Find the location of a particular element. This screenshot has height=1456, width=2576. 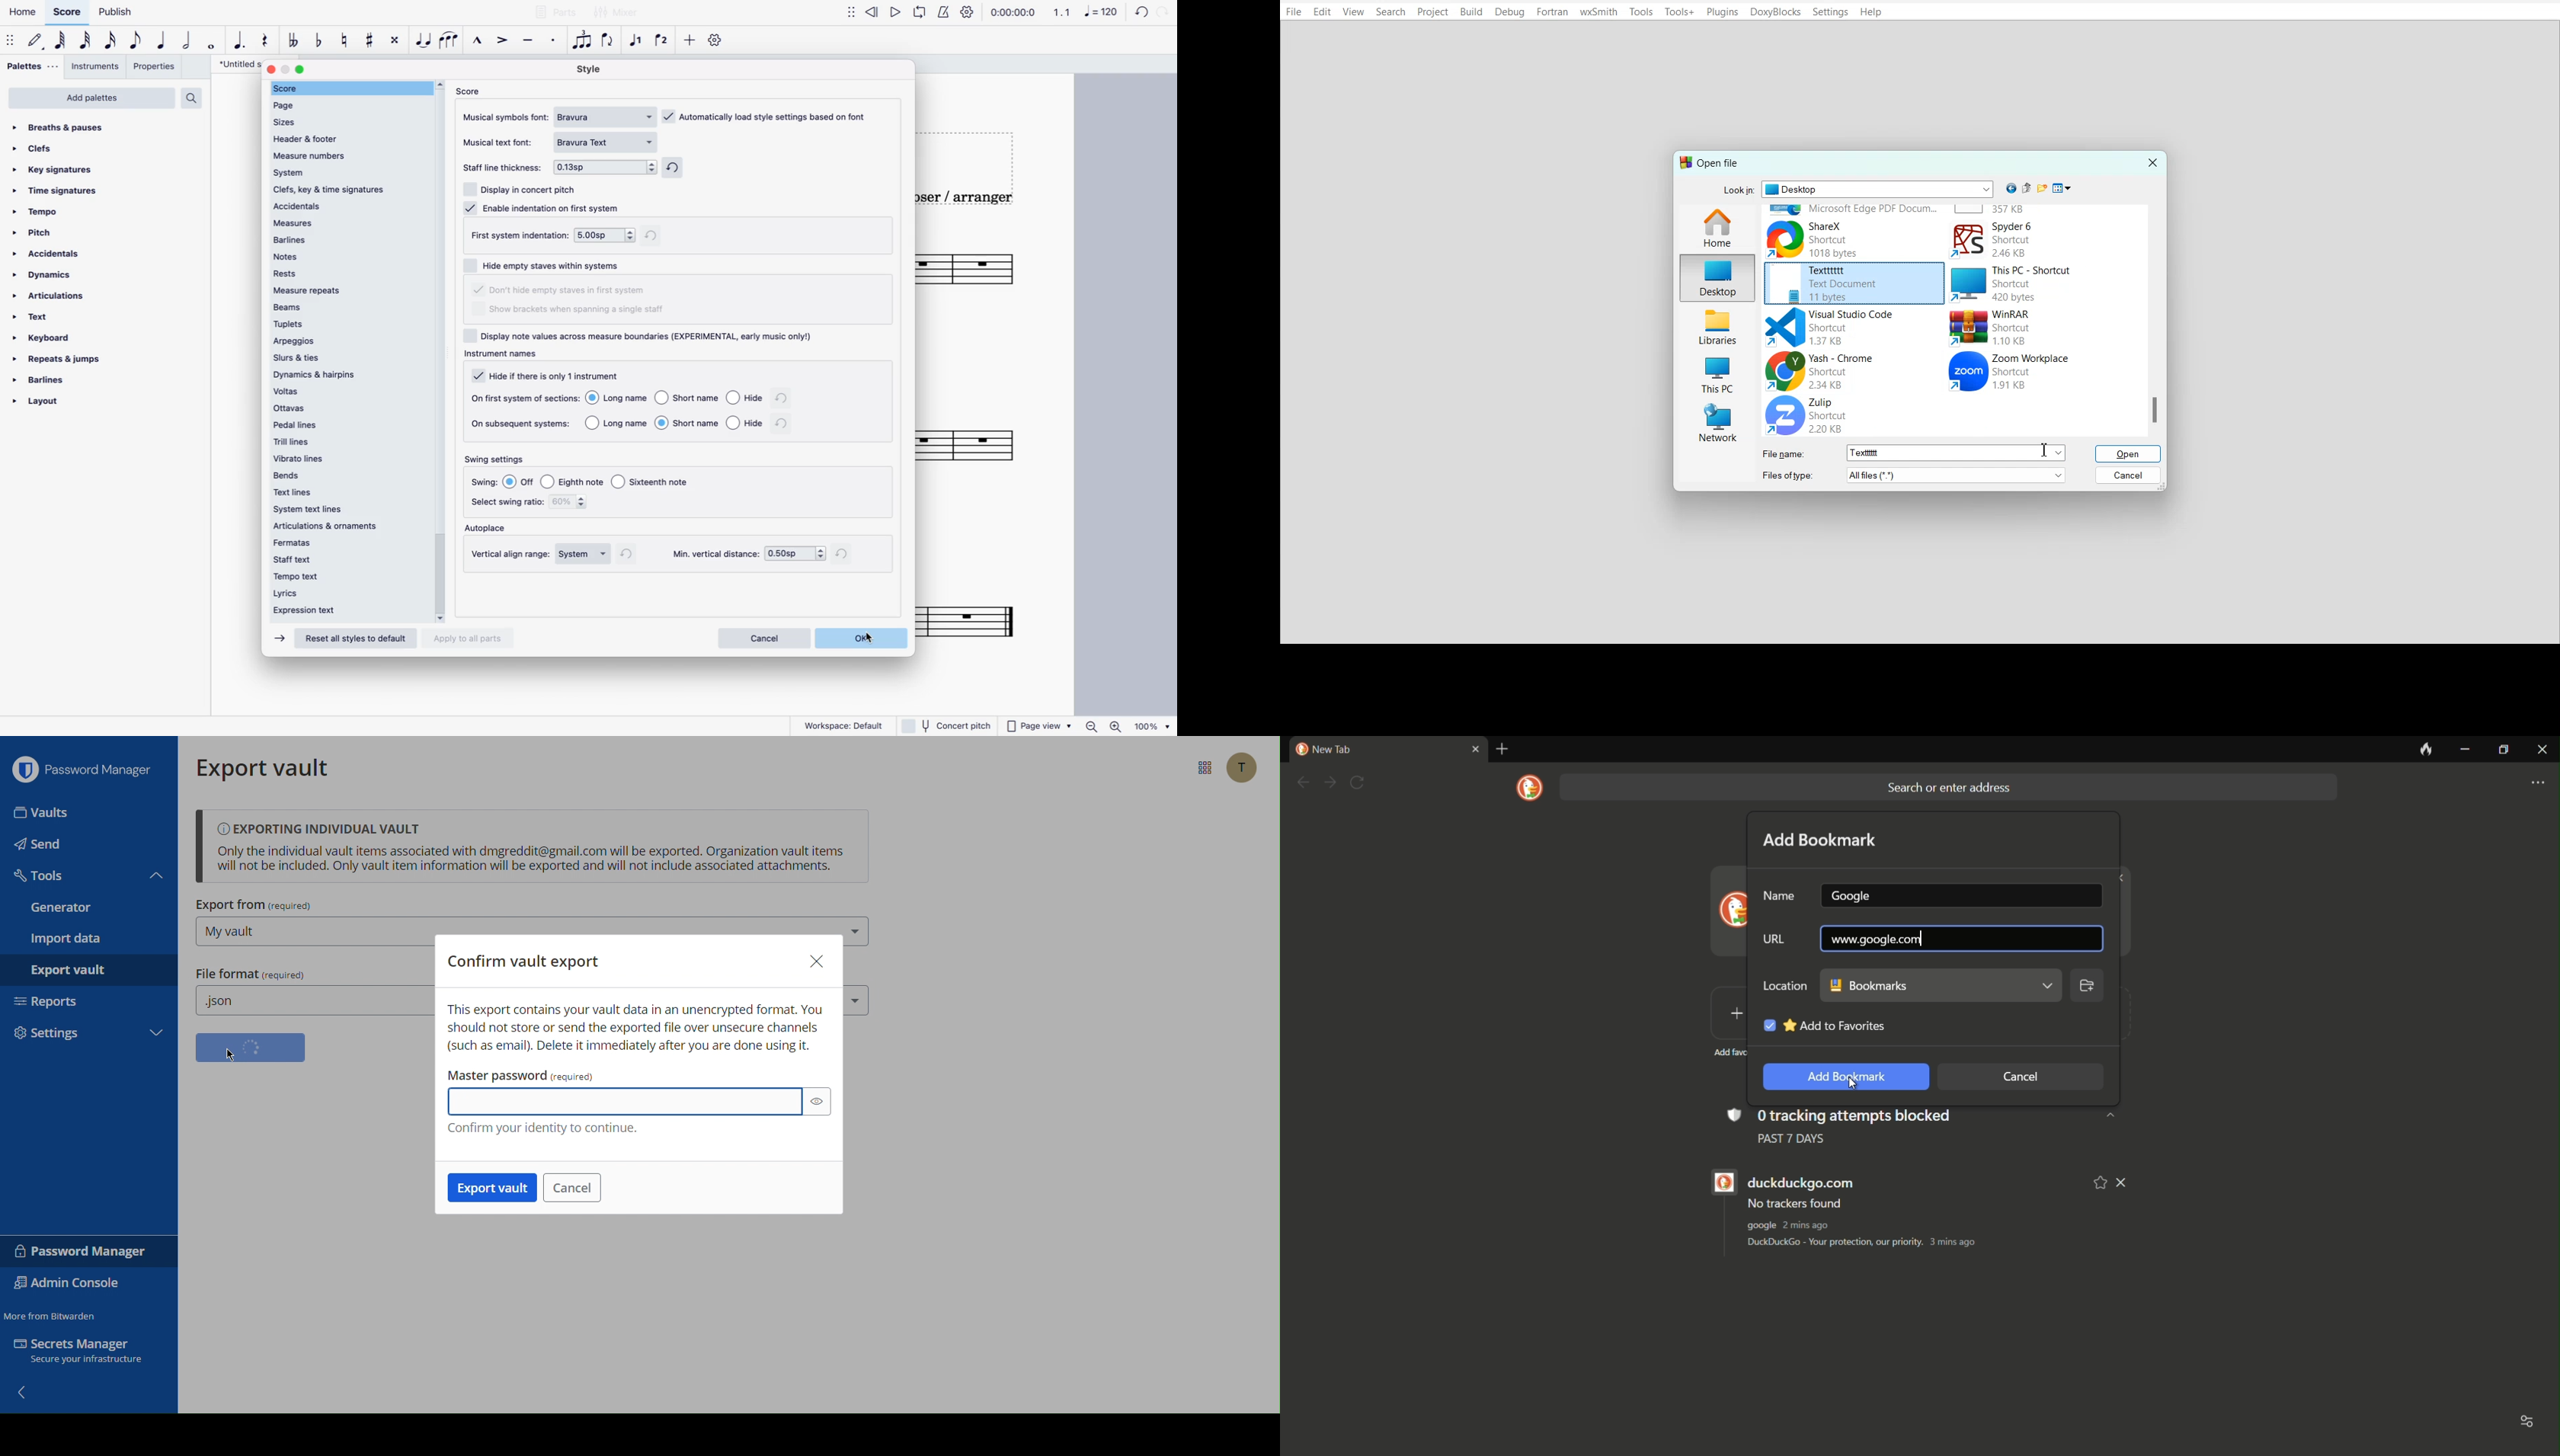

add palettes is located at coordinates (91, 100).